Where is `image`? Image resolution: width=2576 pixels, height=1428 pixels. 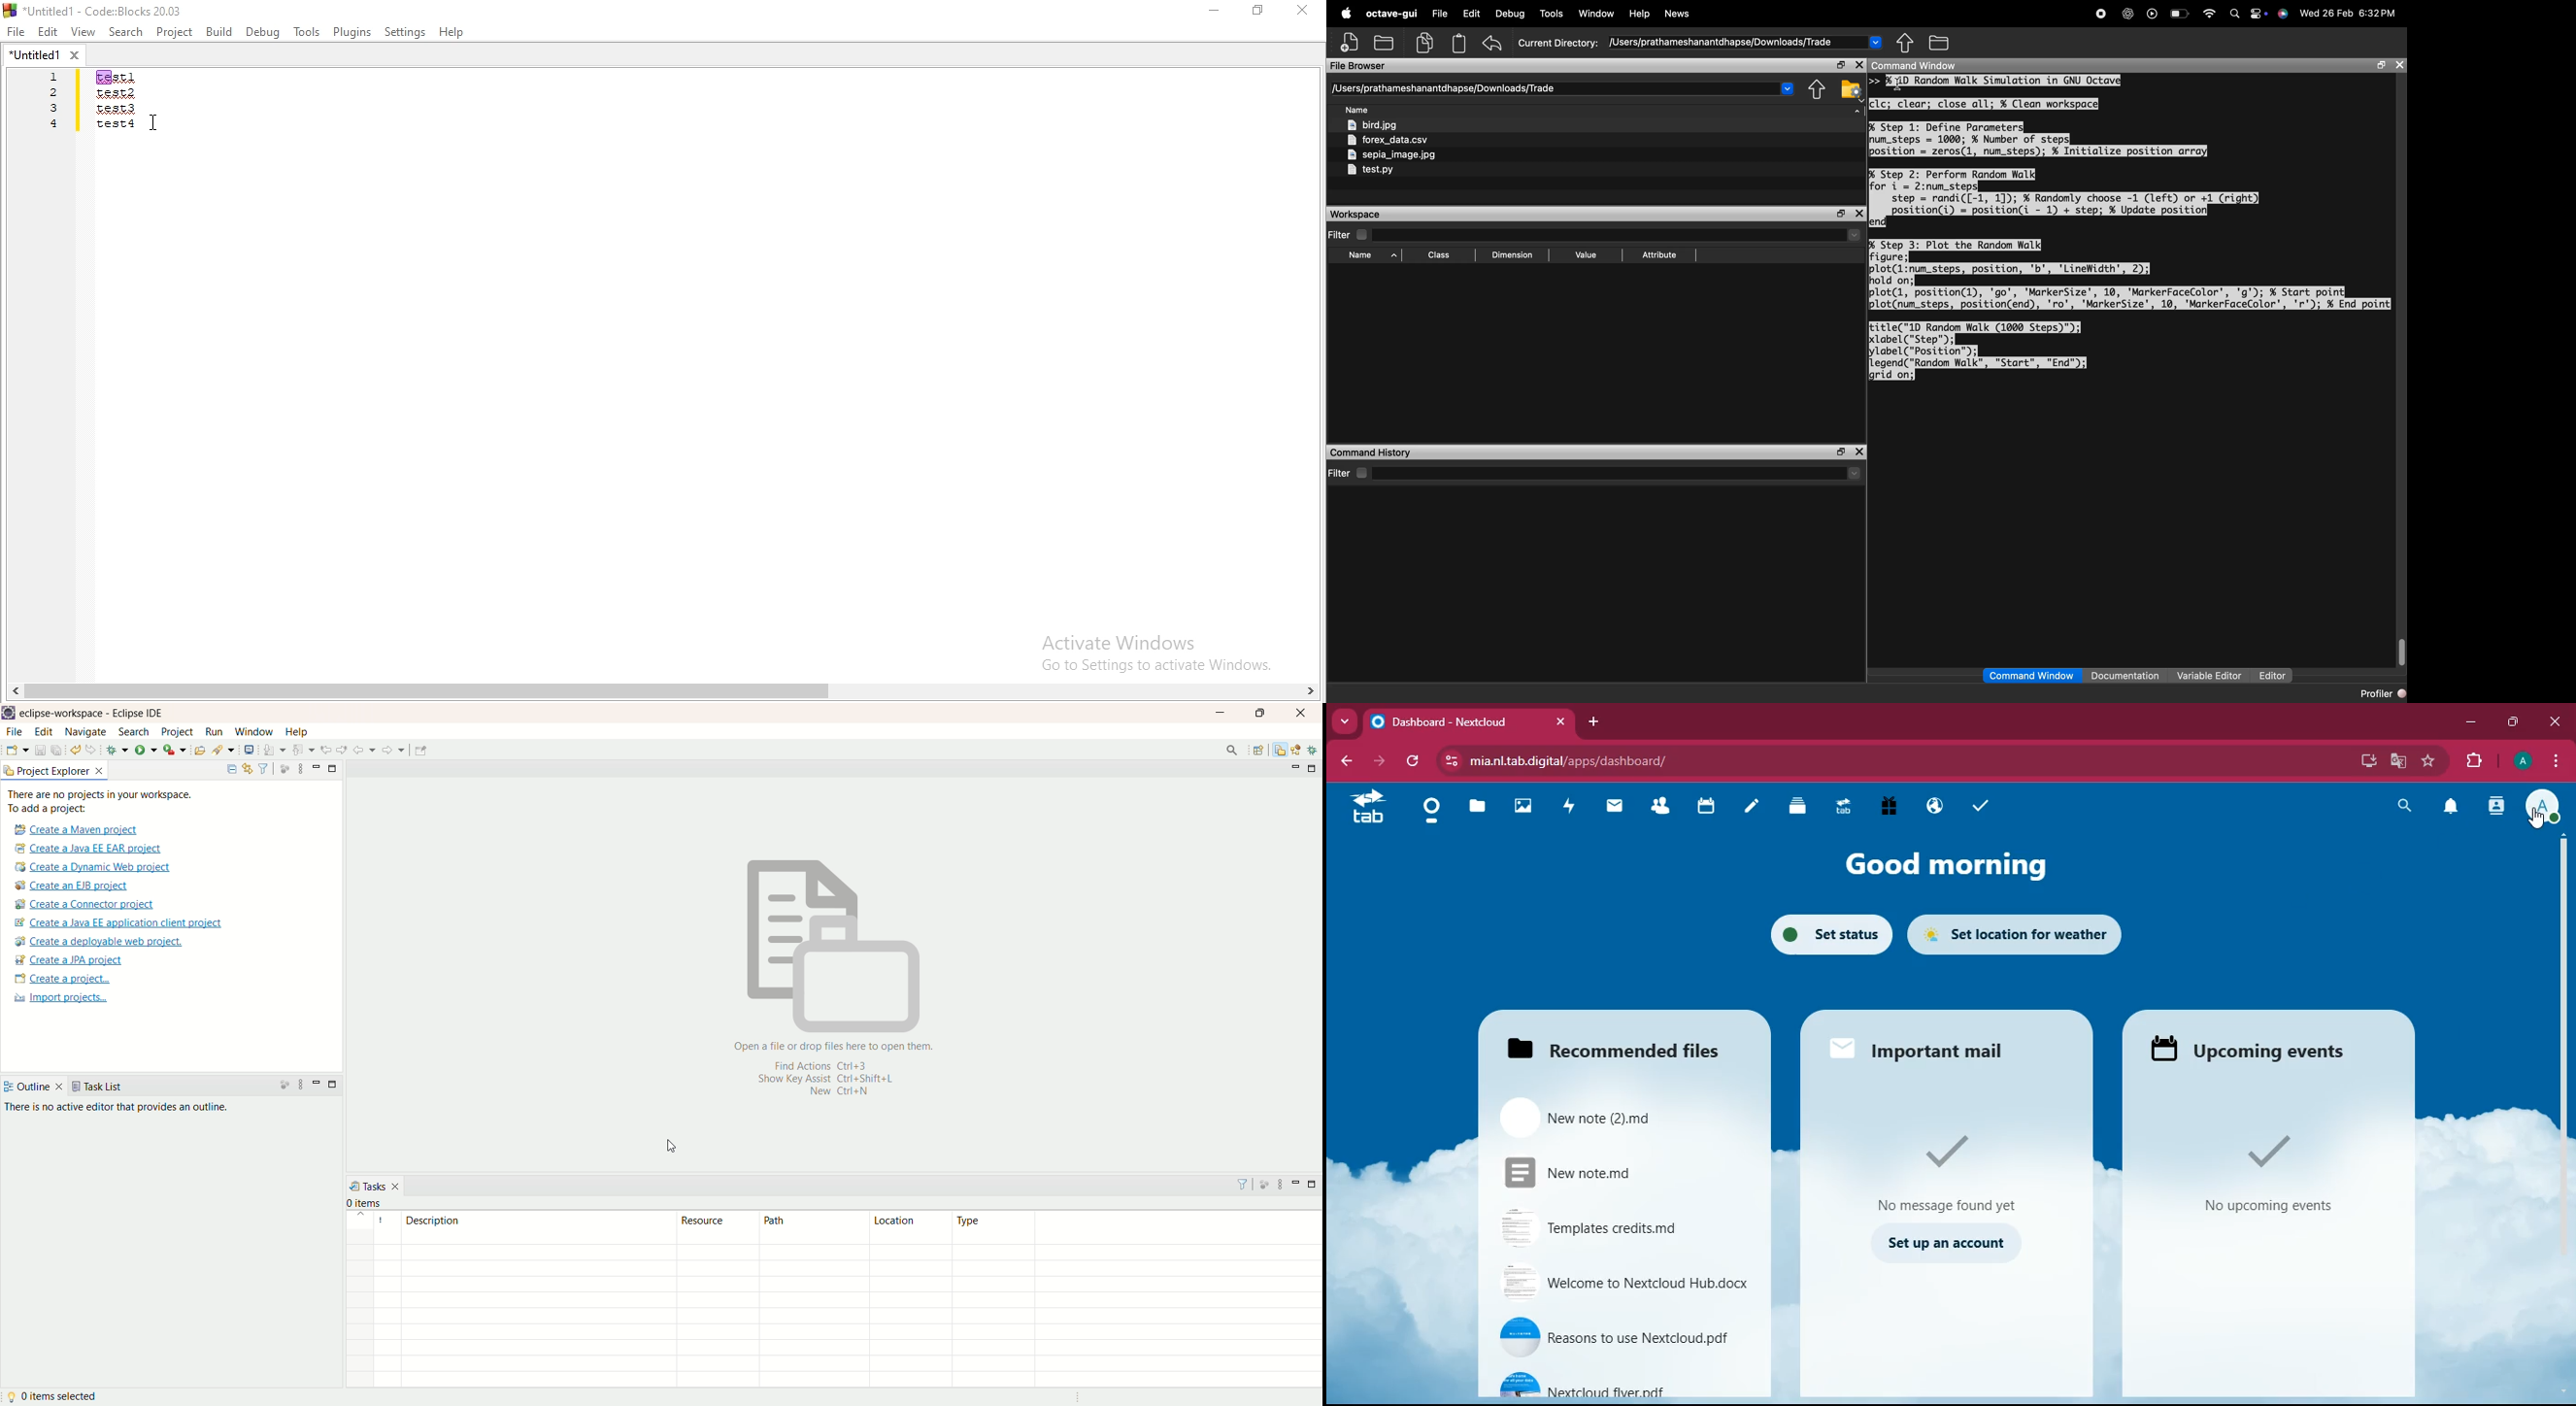
image is located at coordinates (830, 947).